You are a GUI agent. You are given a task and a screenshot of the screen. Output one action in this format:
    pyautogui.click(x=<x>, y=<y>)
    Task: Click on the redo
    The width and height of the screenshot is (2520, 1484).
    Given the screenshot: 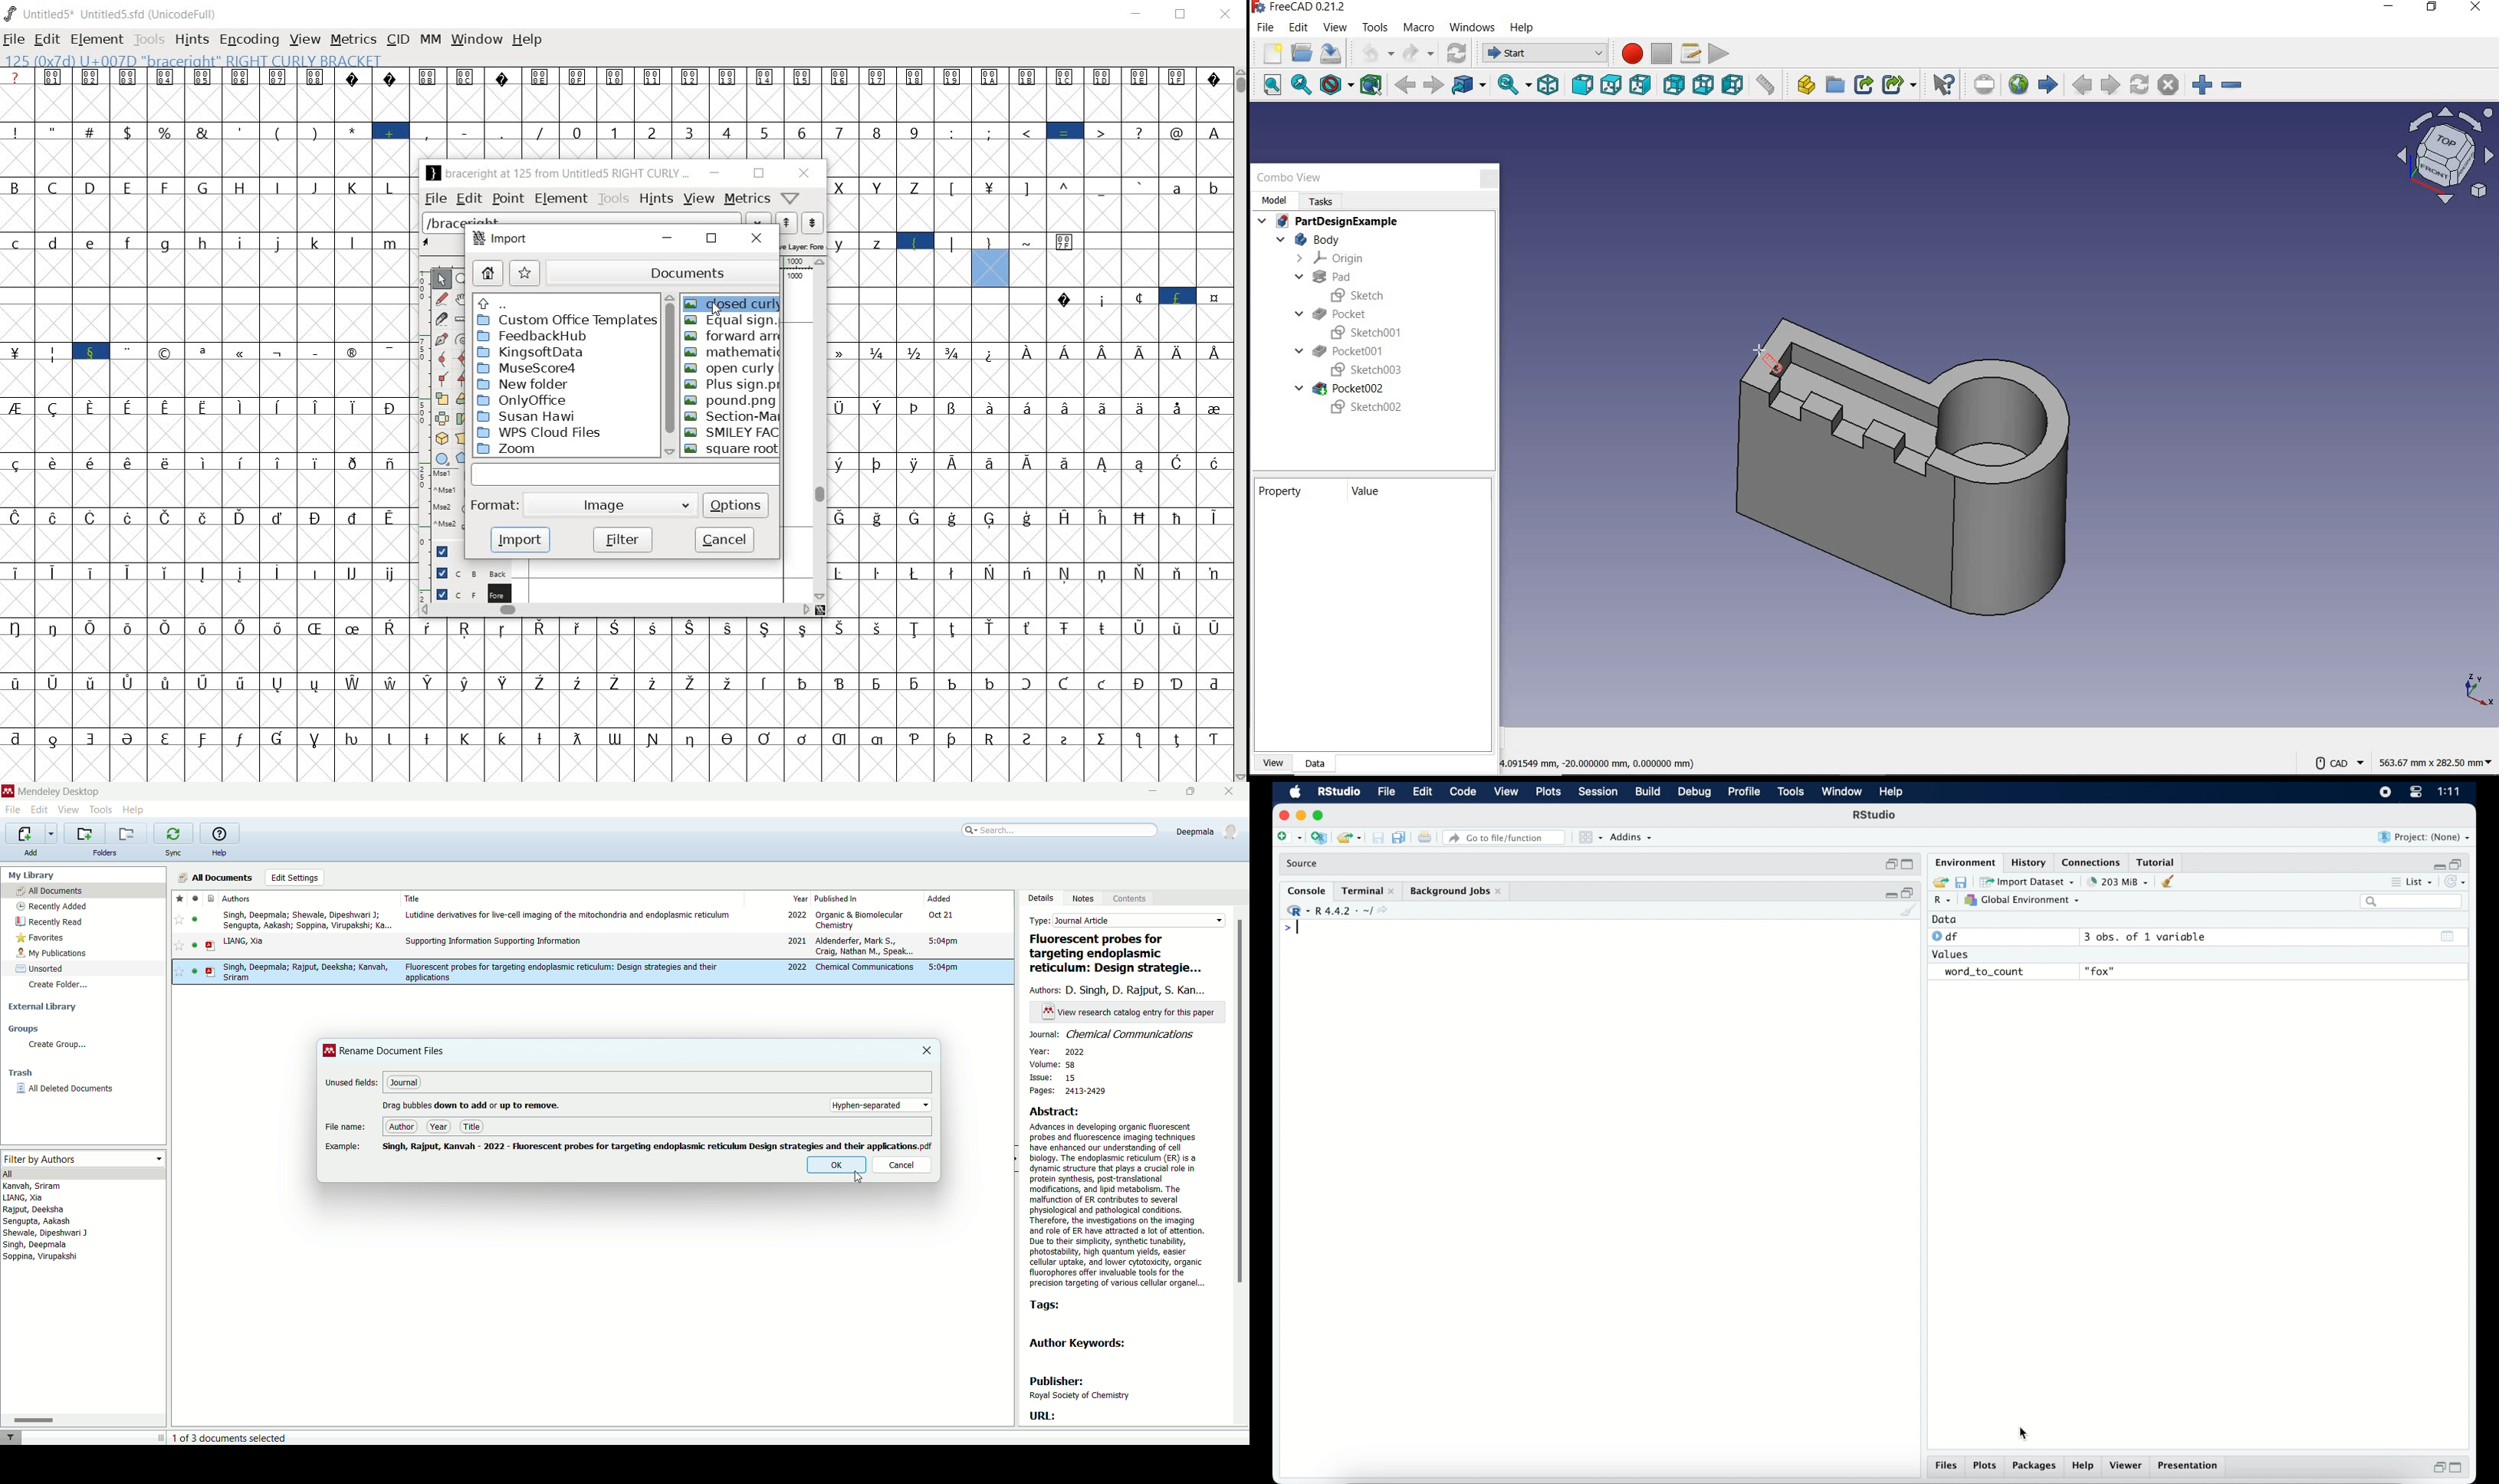 What is the action you would take?
    pyautogui.click(x=1418, y=55)
    